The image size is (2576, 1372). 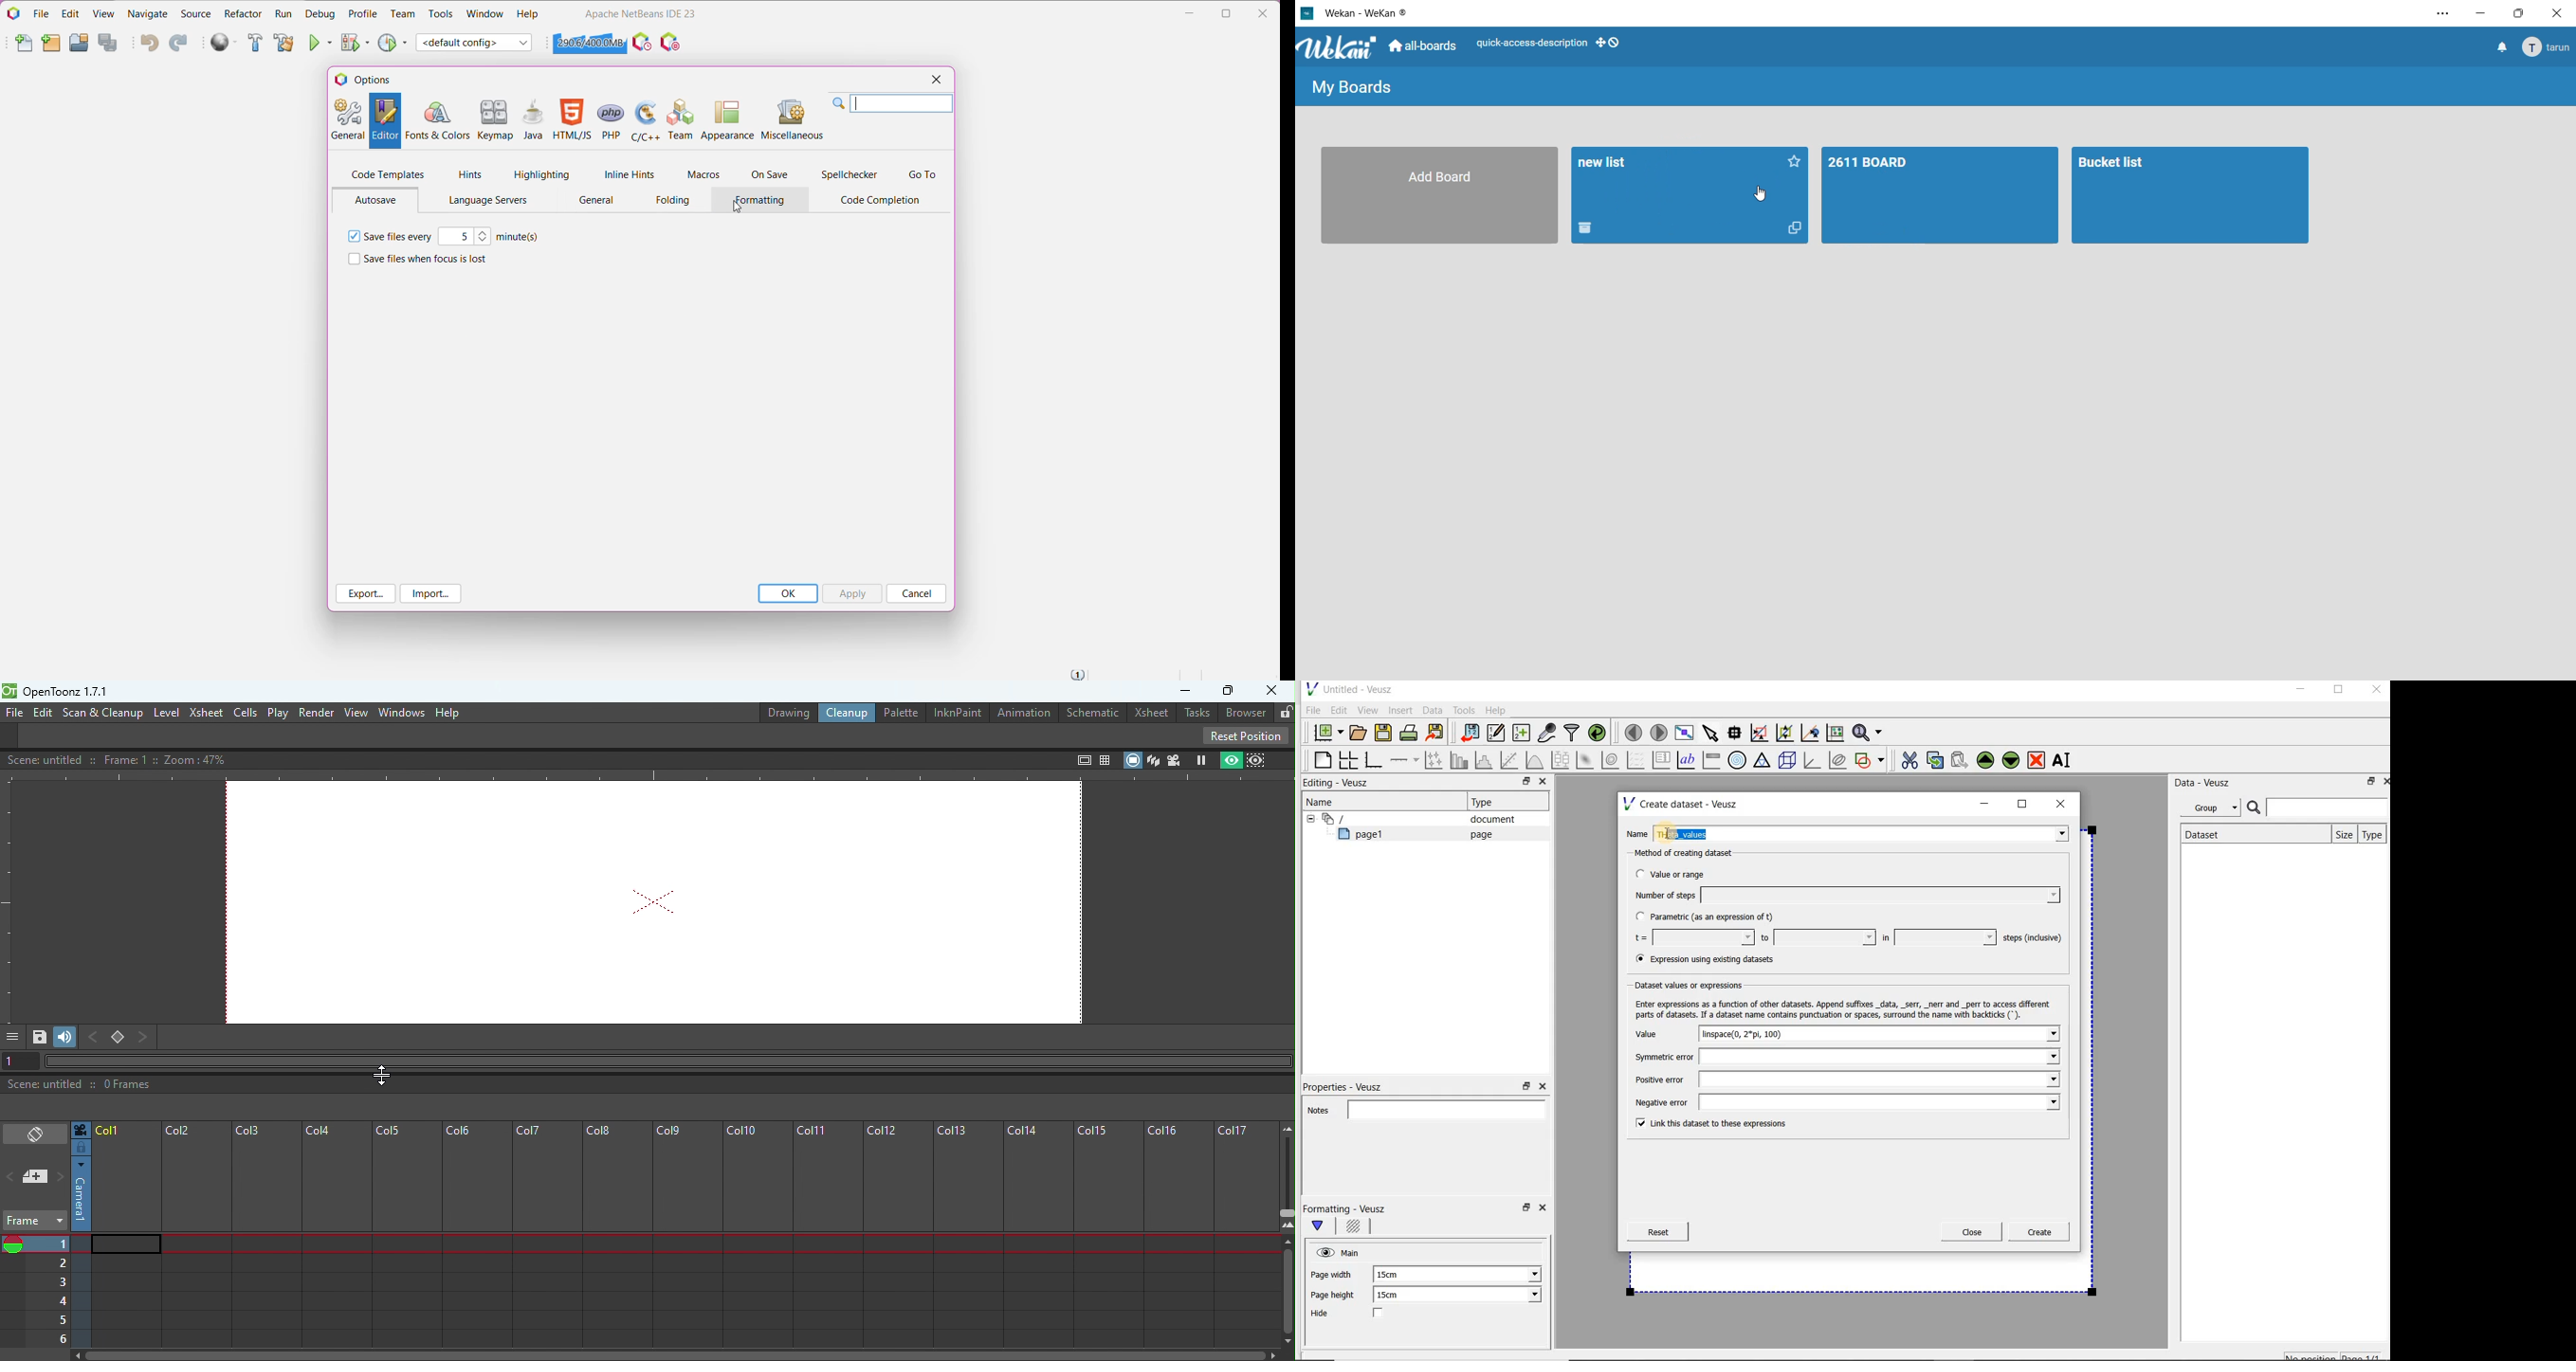 What do you see at coordinates (572, 121) in the screenshot?
I see `HTML/JS` at bounding box center [572, 121].